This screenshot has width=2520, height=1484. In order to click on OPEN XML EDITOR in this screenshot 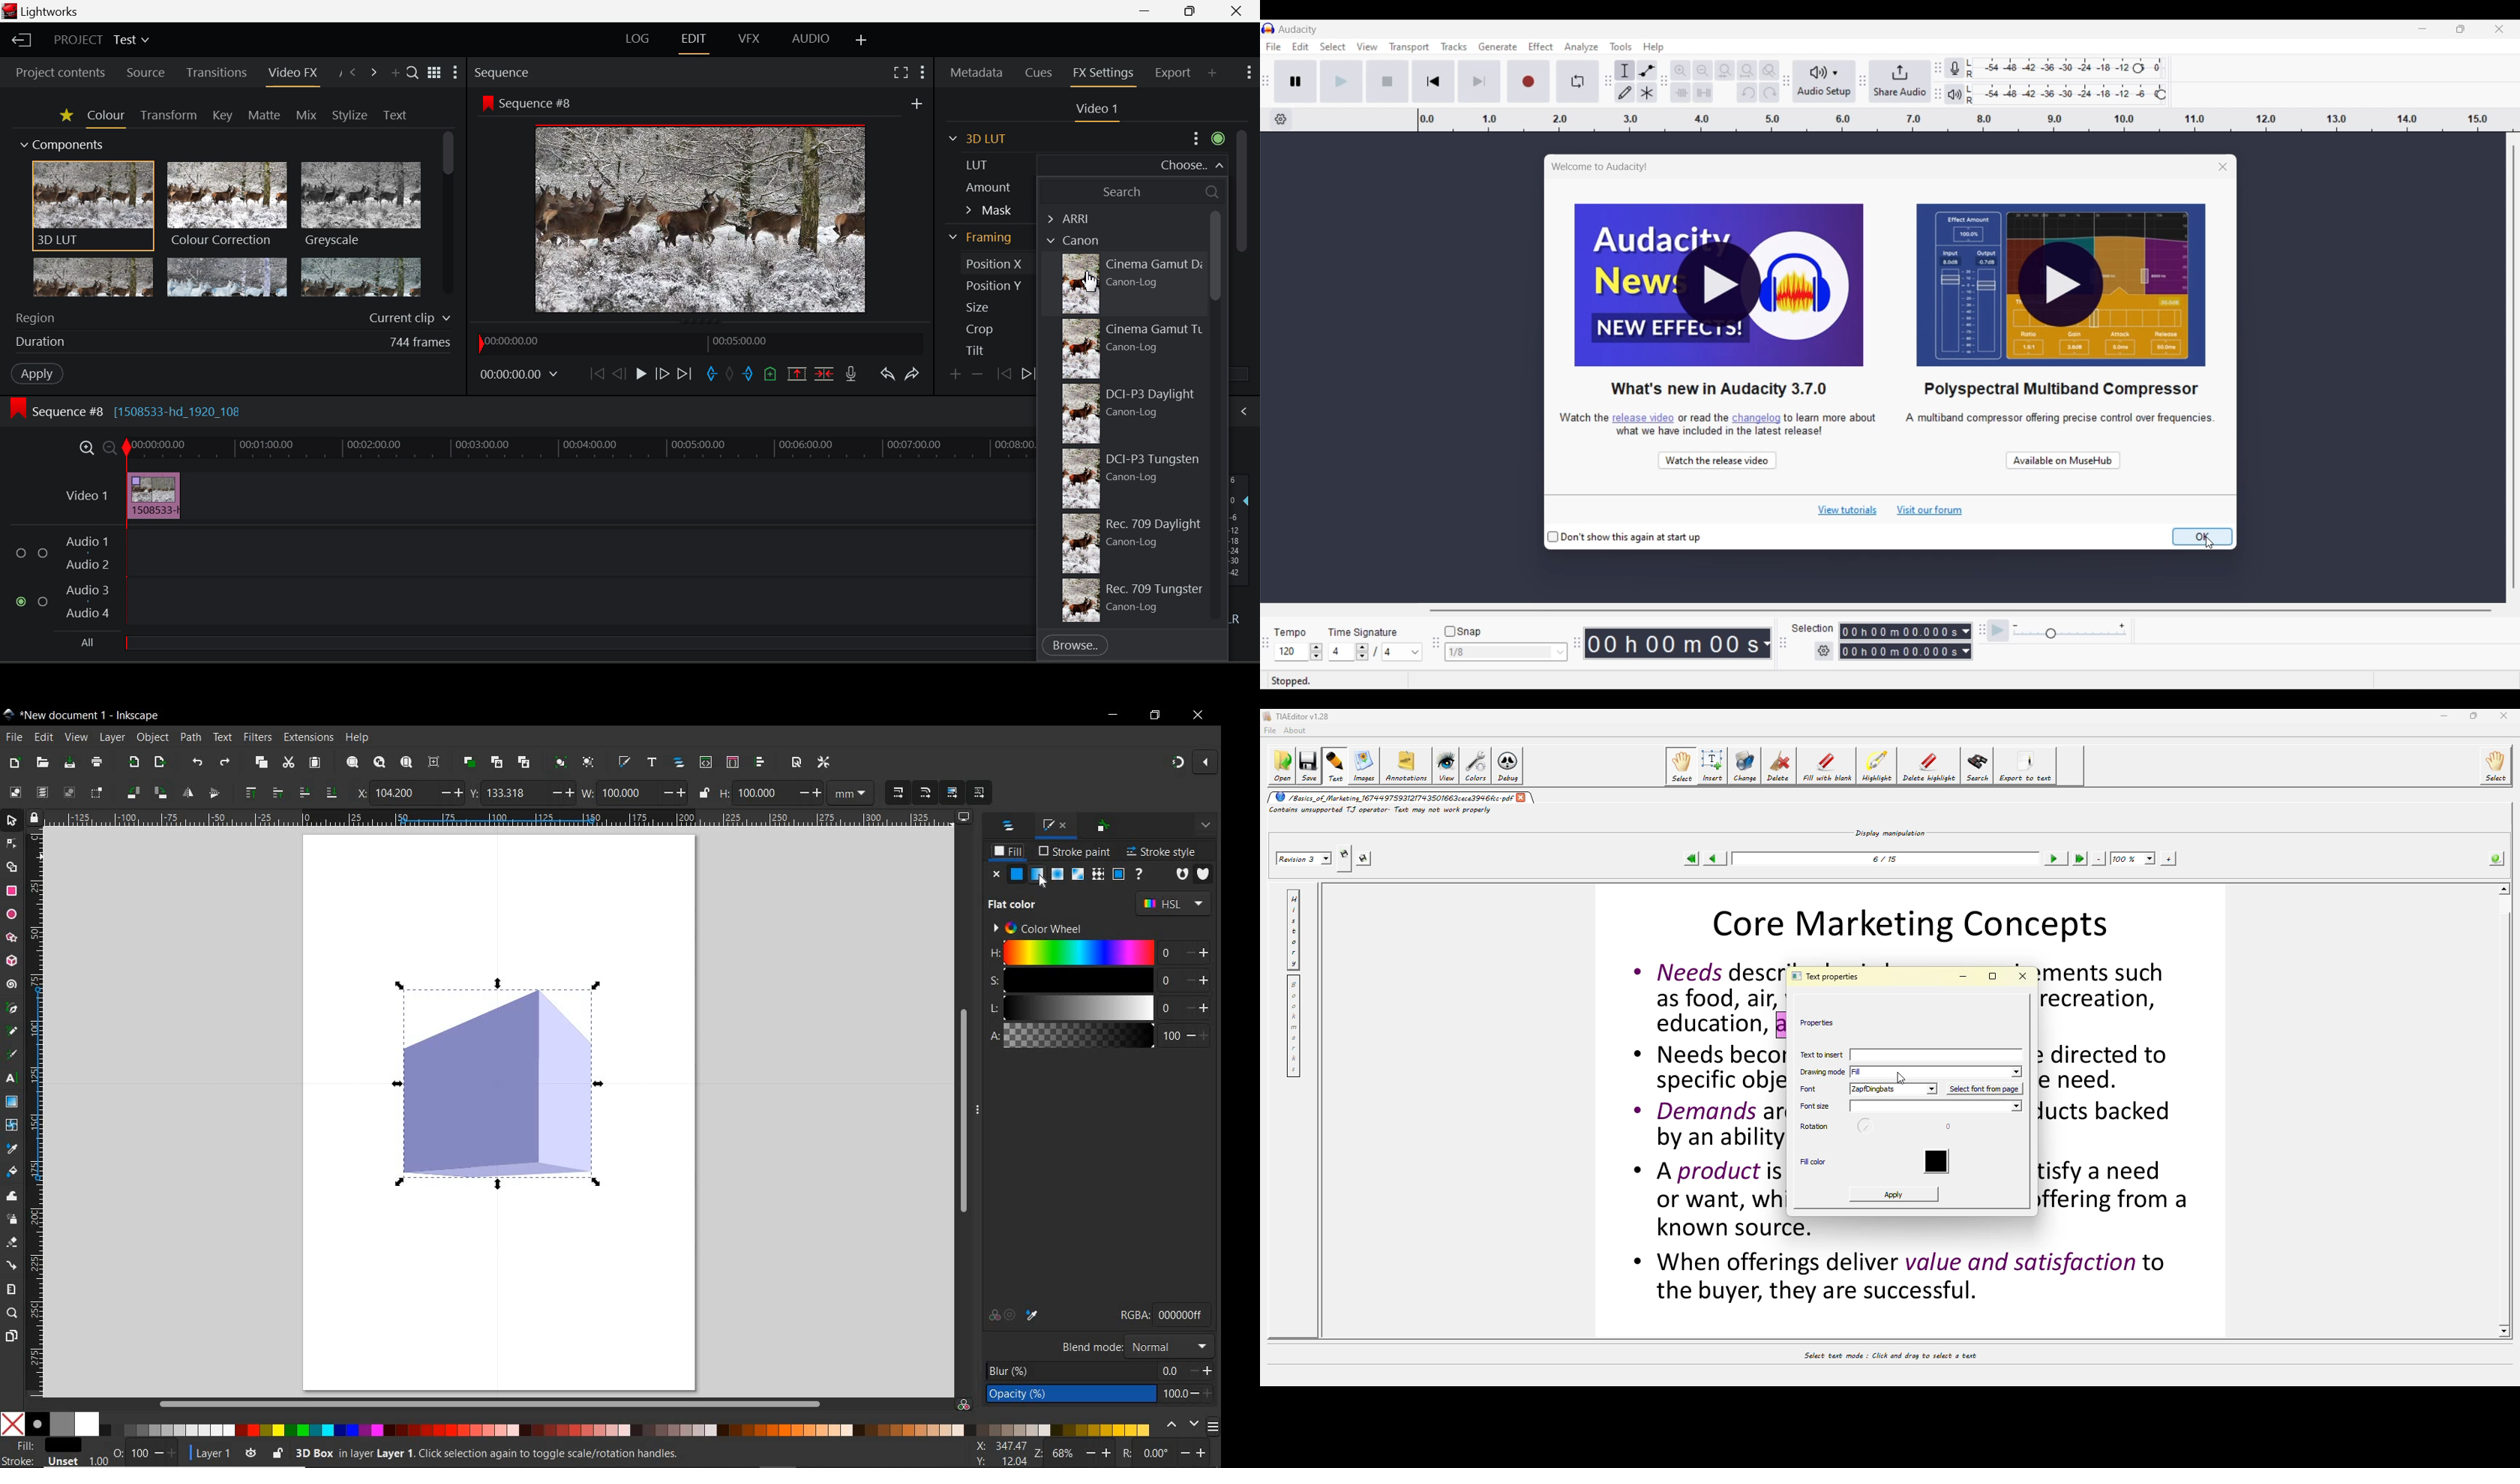, I will do `click(705, 764)`.